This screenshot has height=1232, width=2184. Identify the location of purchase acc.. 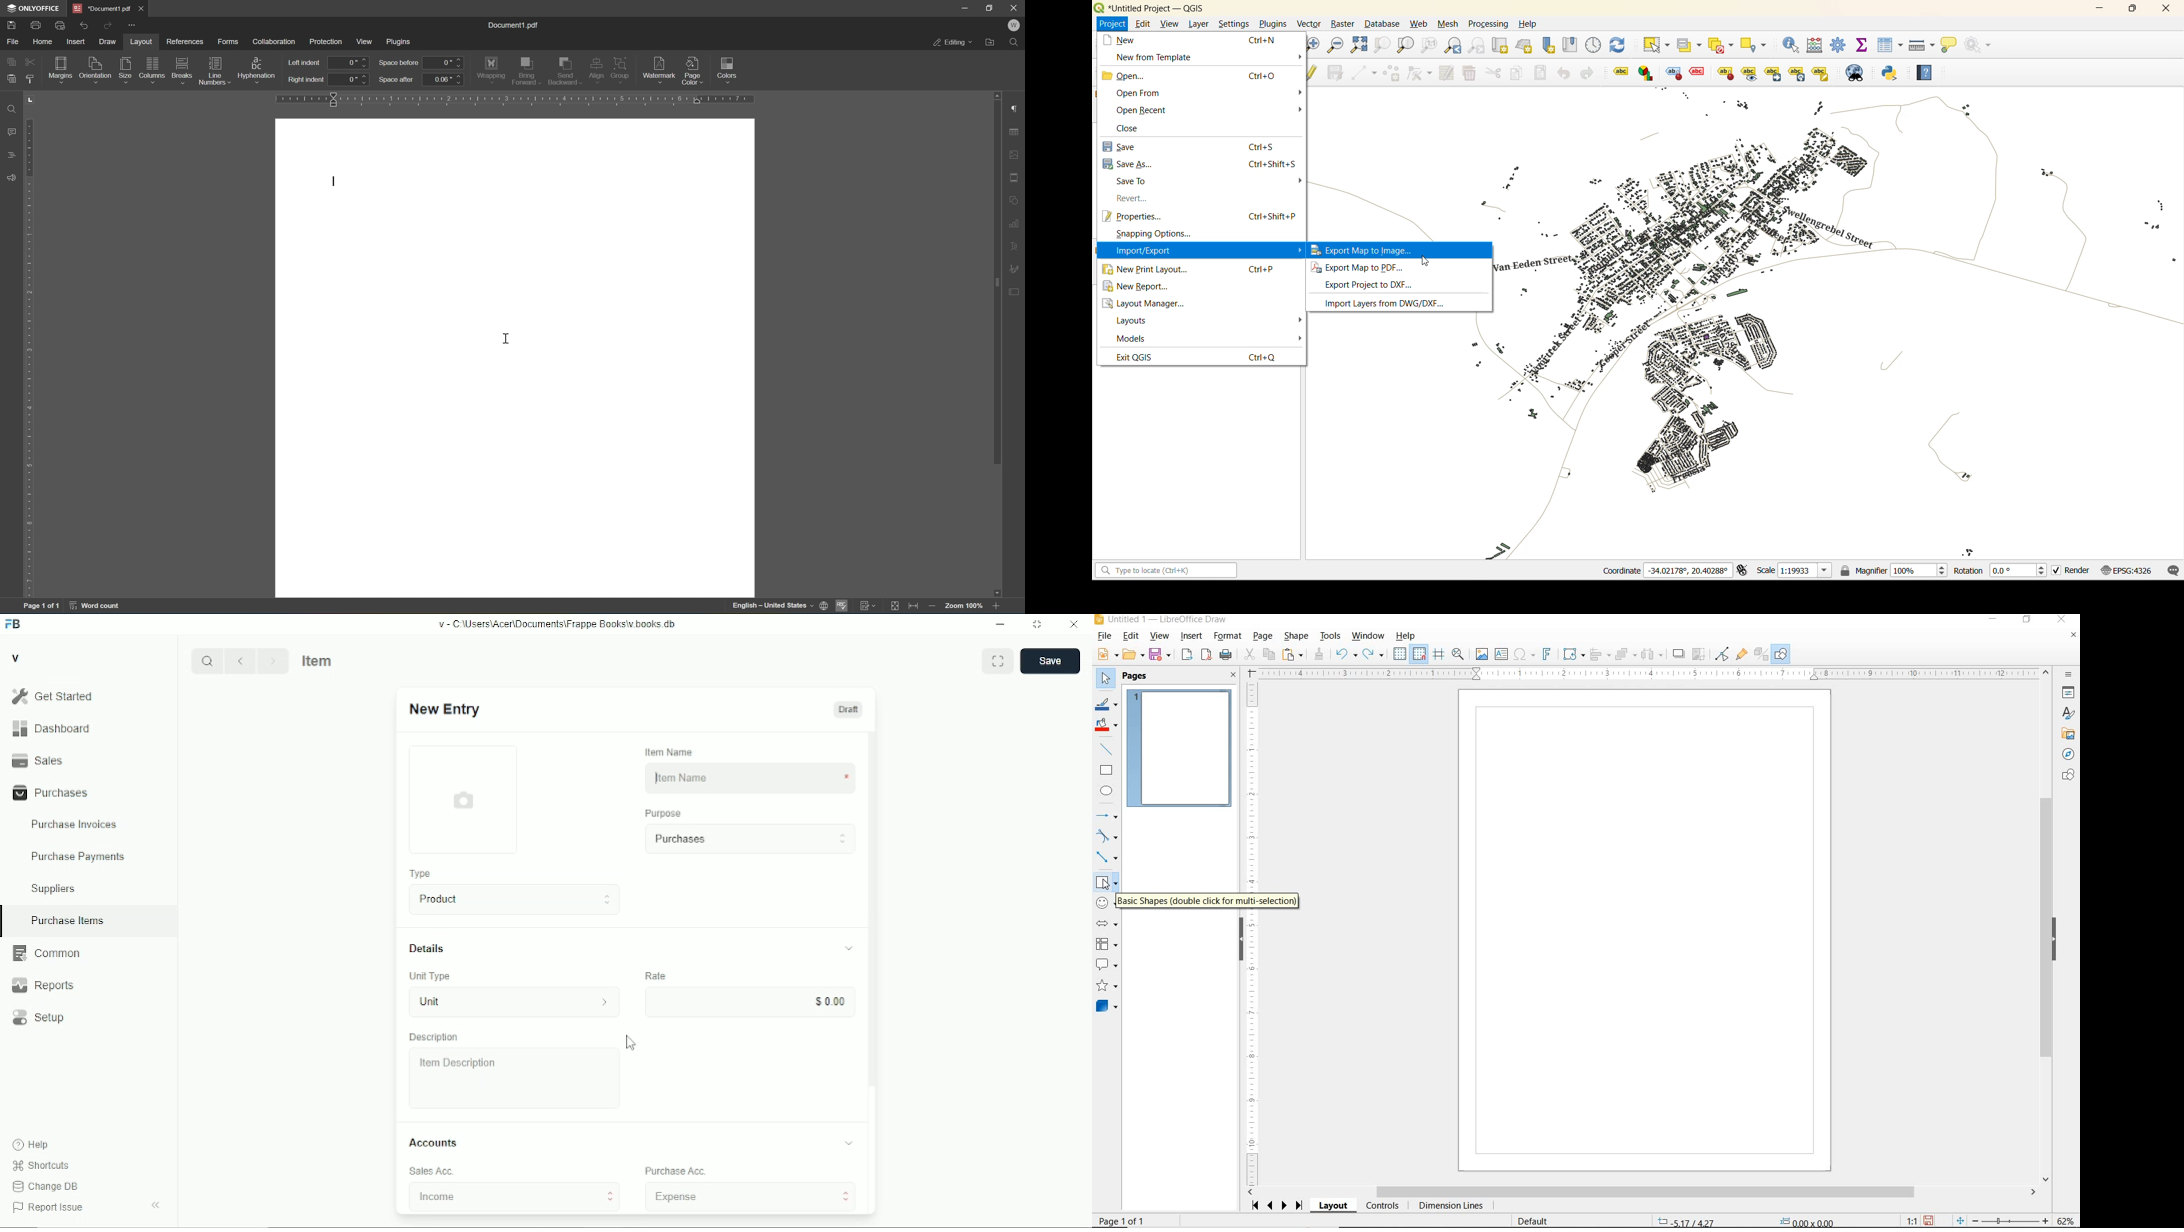
(676, 1171).